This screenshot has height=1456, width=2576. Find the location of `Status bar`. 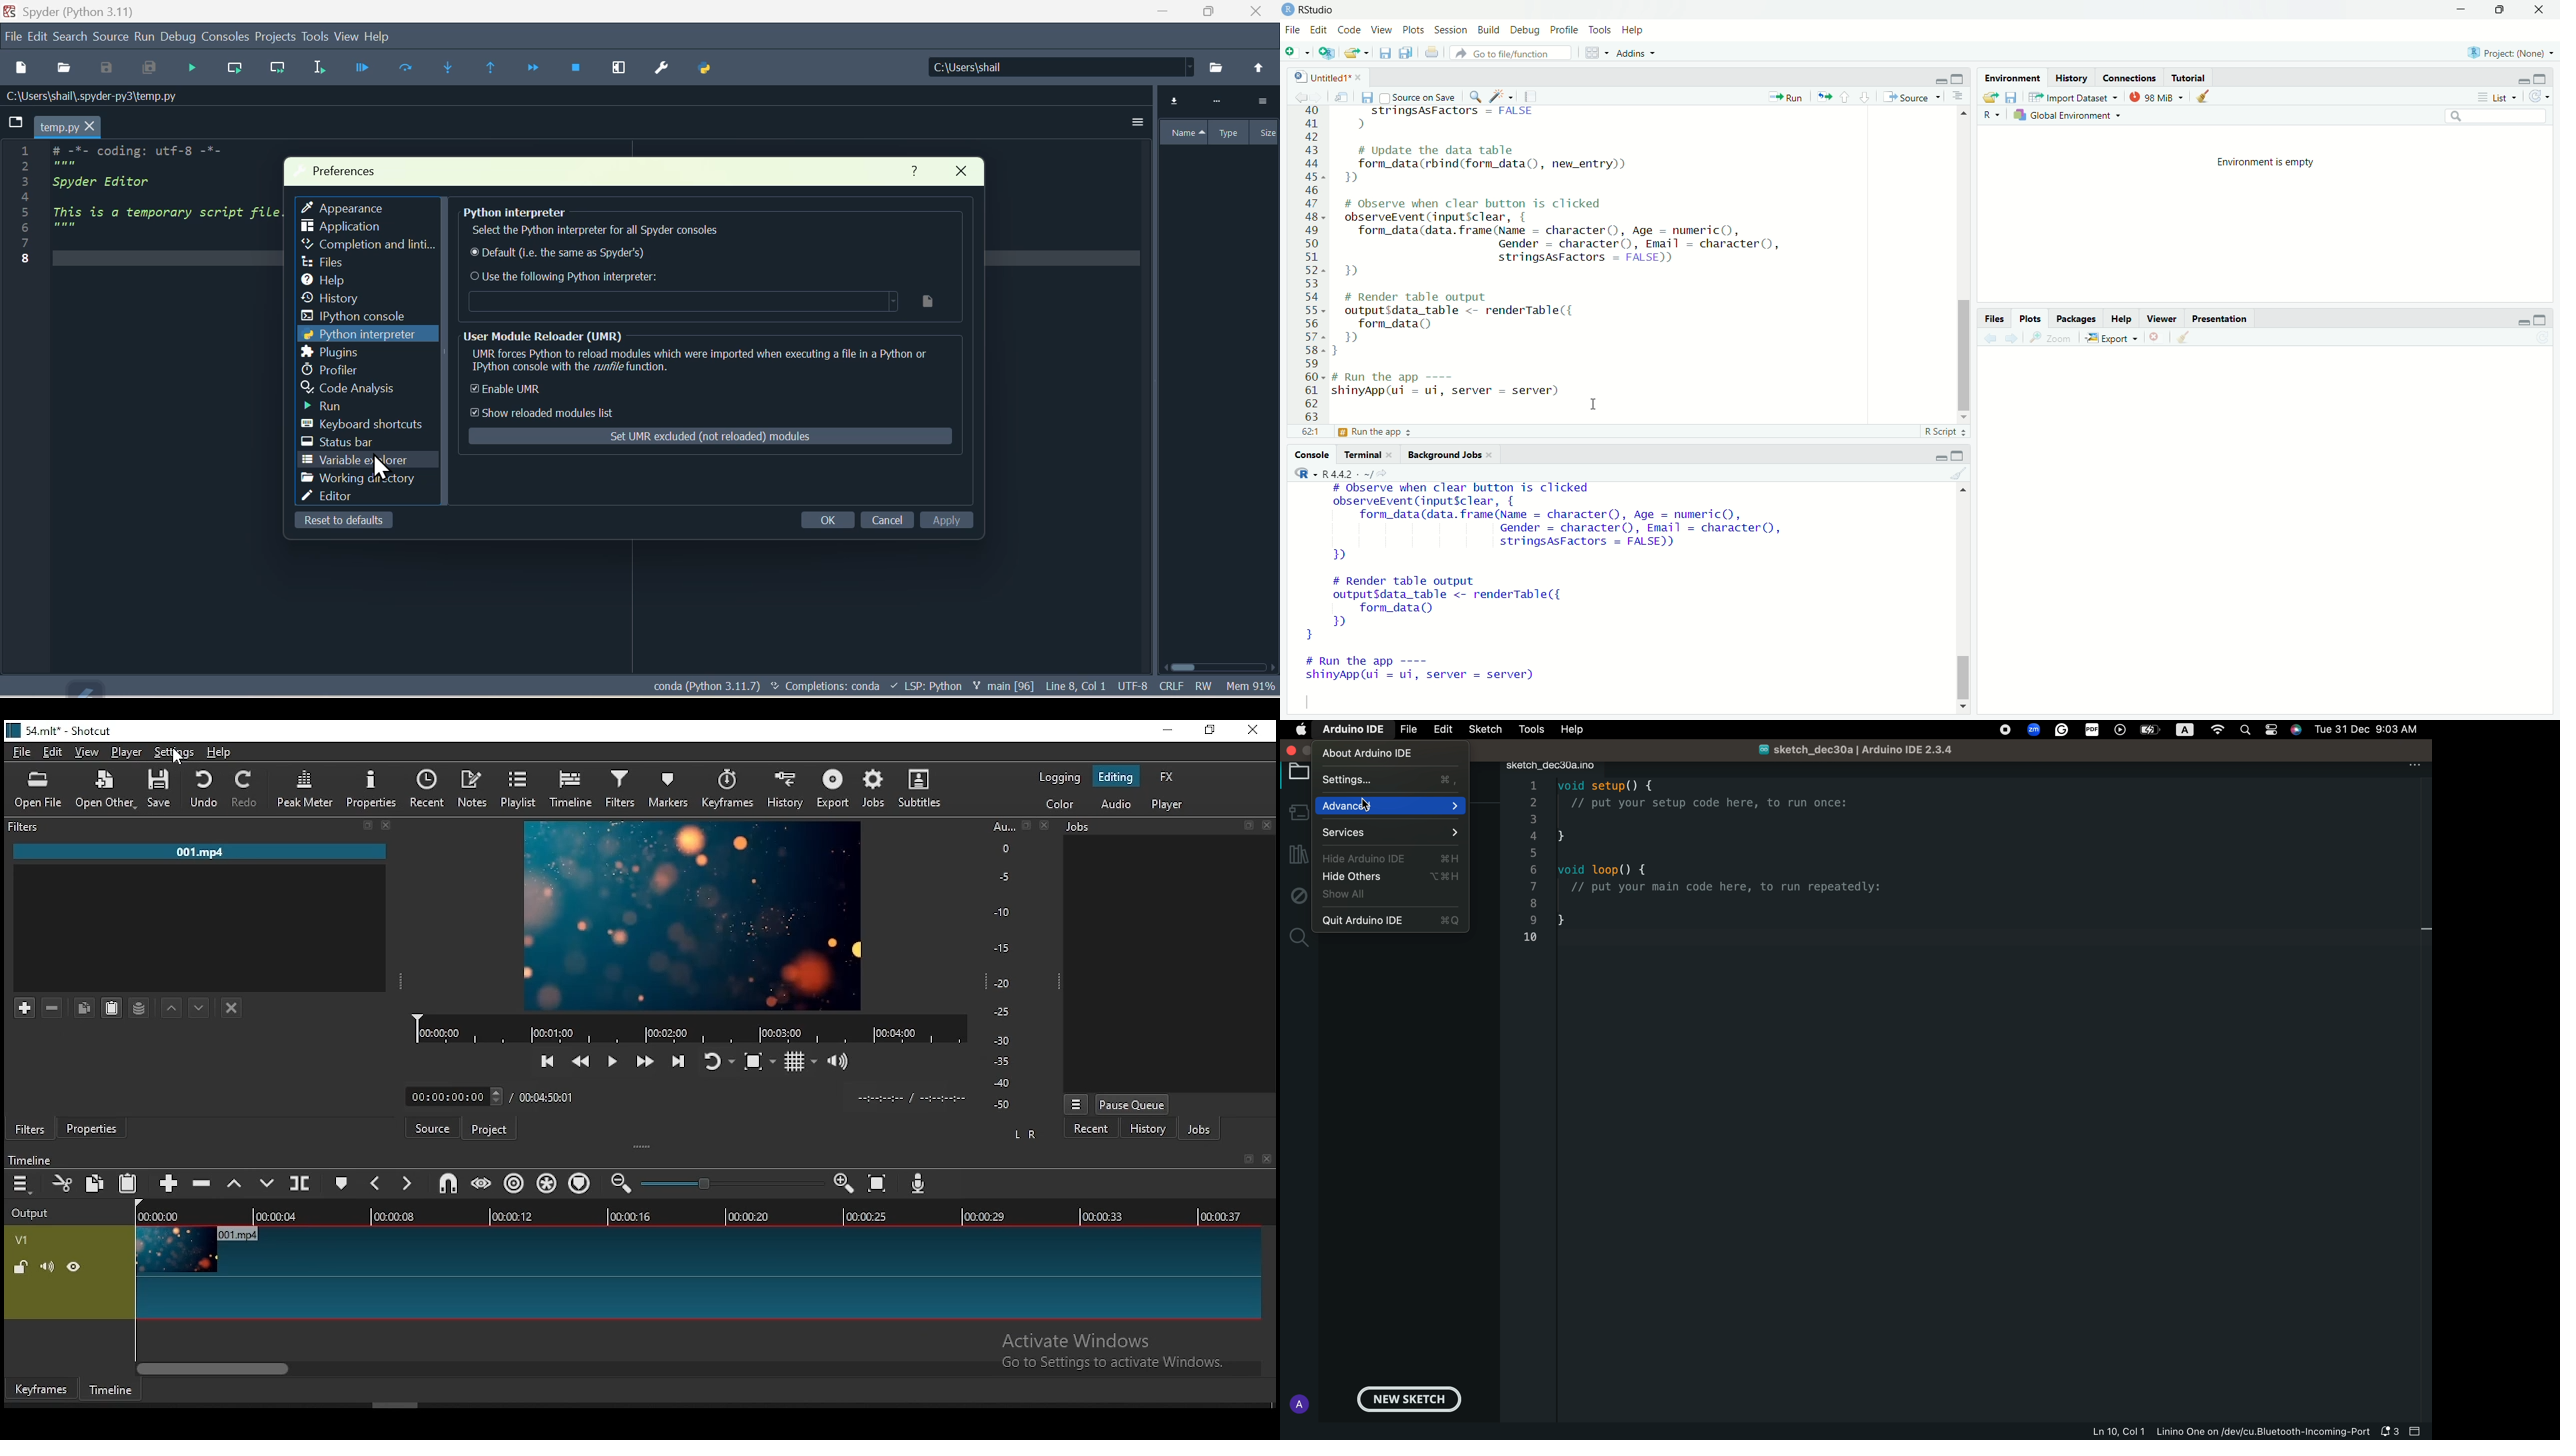

Status bar is located at coordinates (332, 443).